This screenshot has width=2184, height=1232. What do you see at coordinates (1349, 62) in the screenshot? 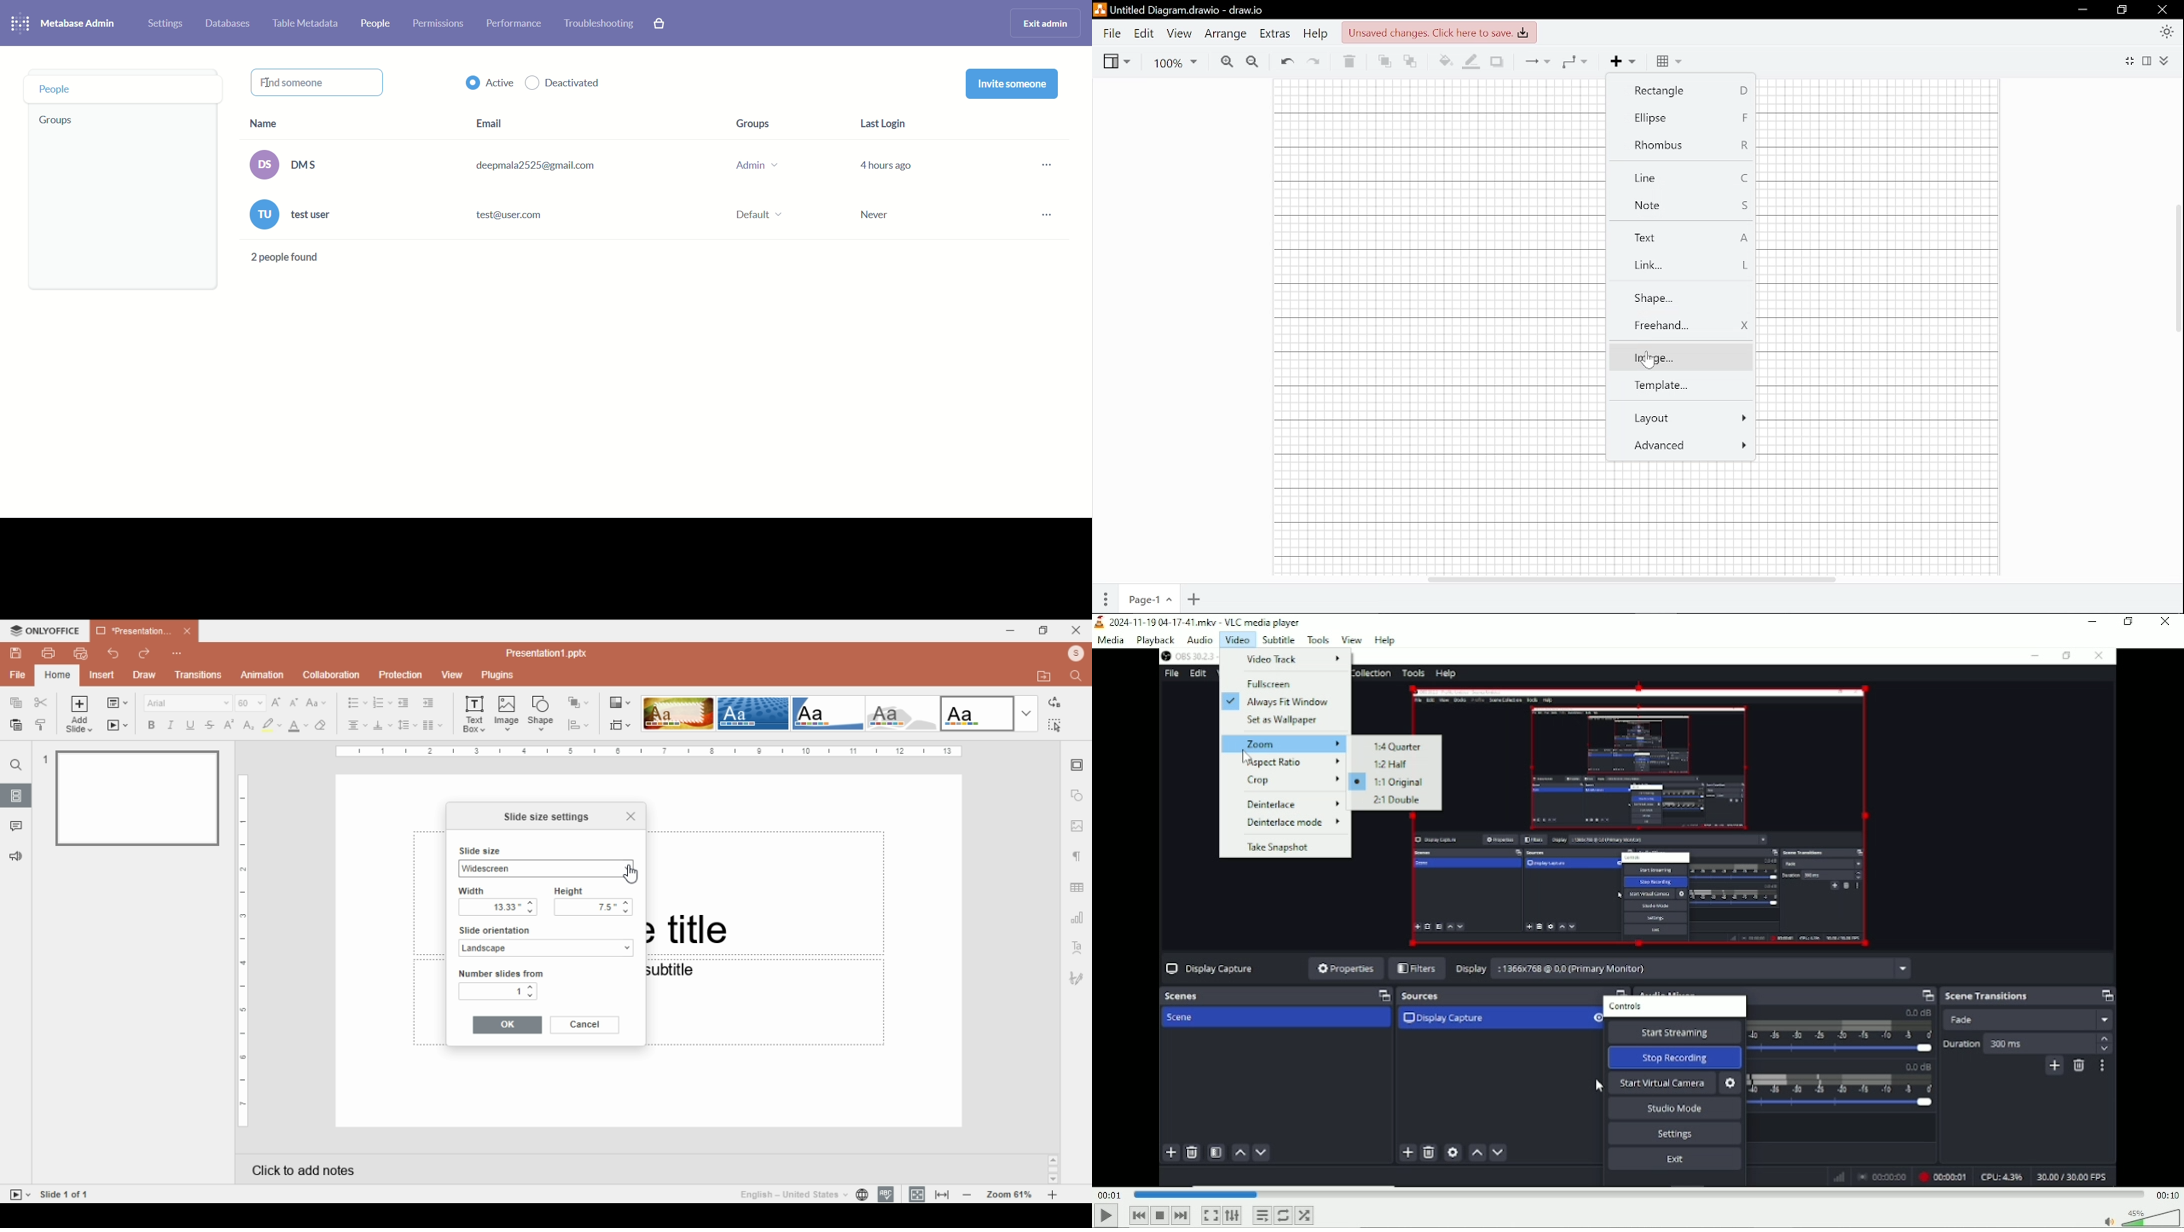
I see `Delete` at bounding box center [1349, 62].